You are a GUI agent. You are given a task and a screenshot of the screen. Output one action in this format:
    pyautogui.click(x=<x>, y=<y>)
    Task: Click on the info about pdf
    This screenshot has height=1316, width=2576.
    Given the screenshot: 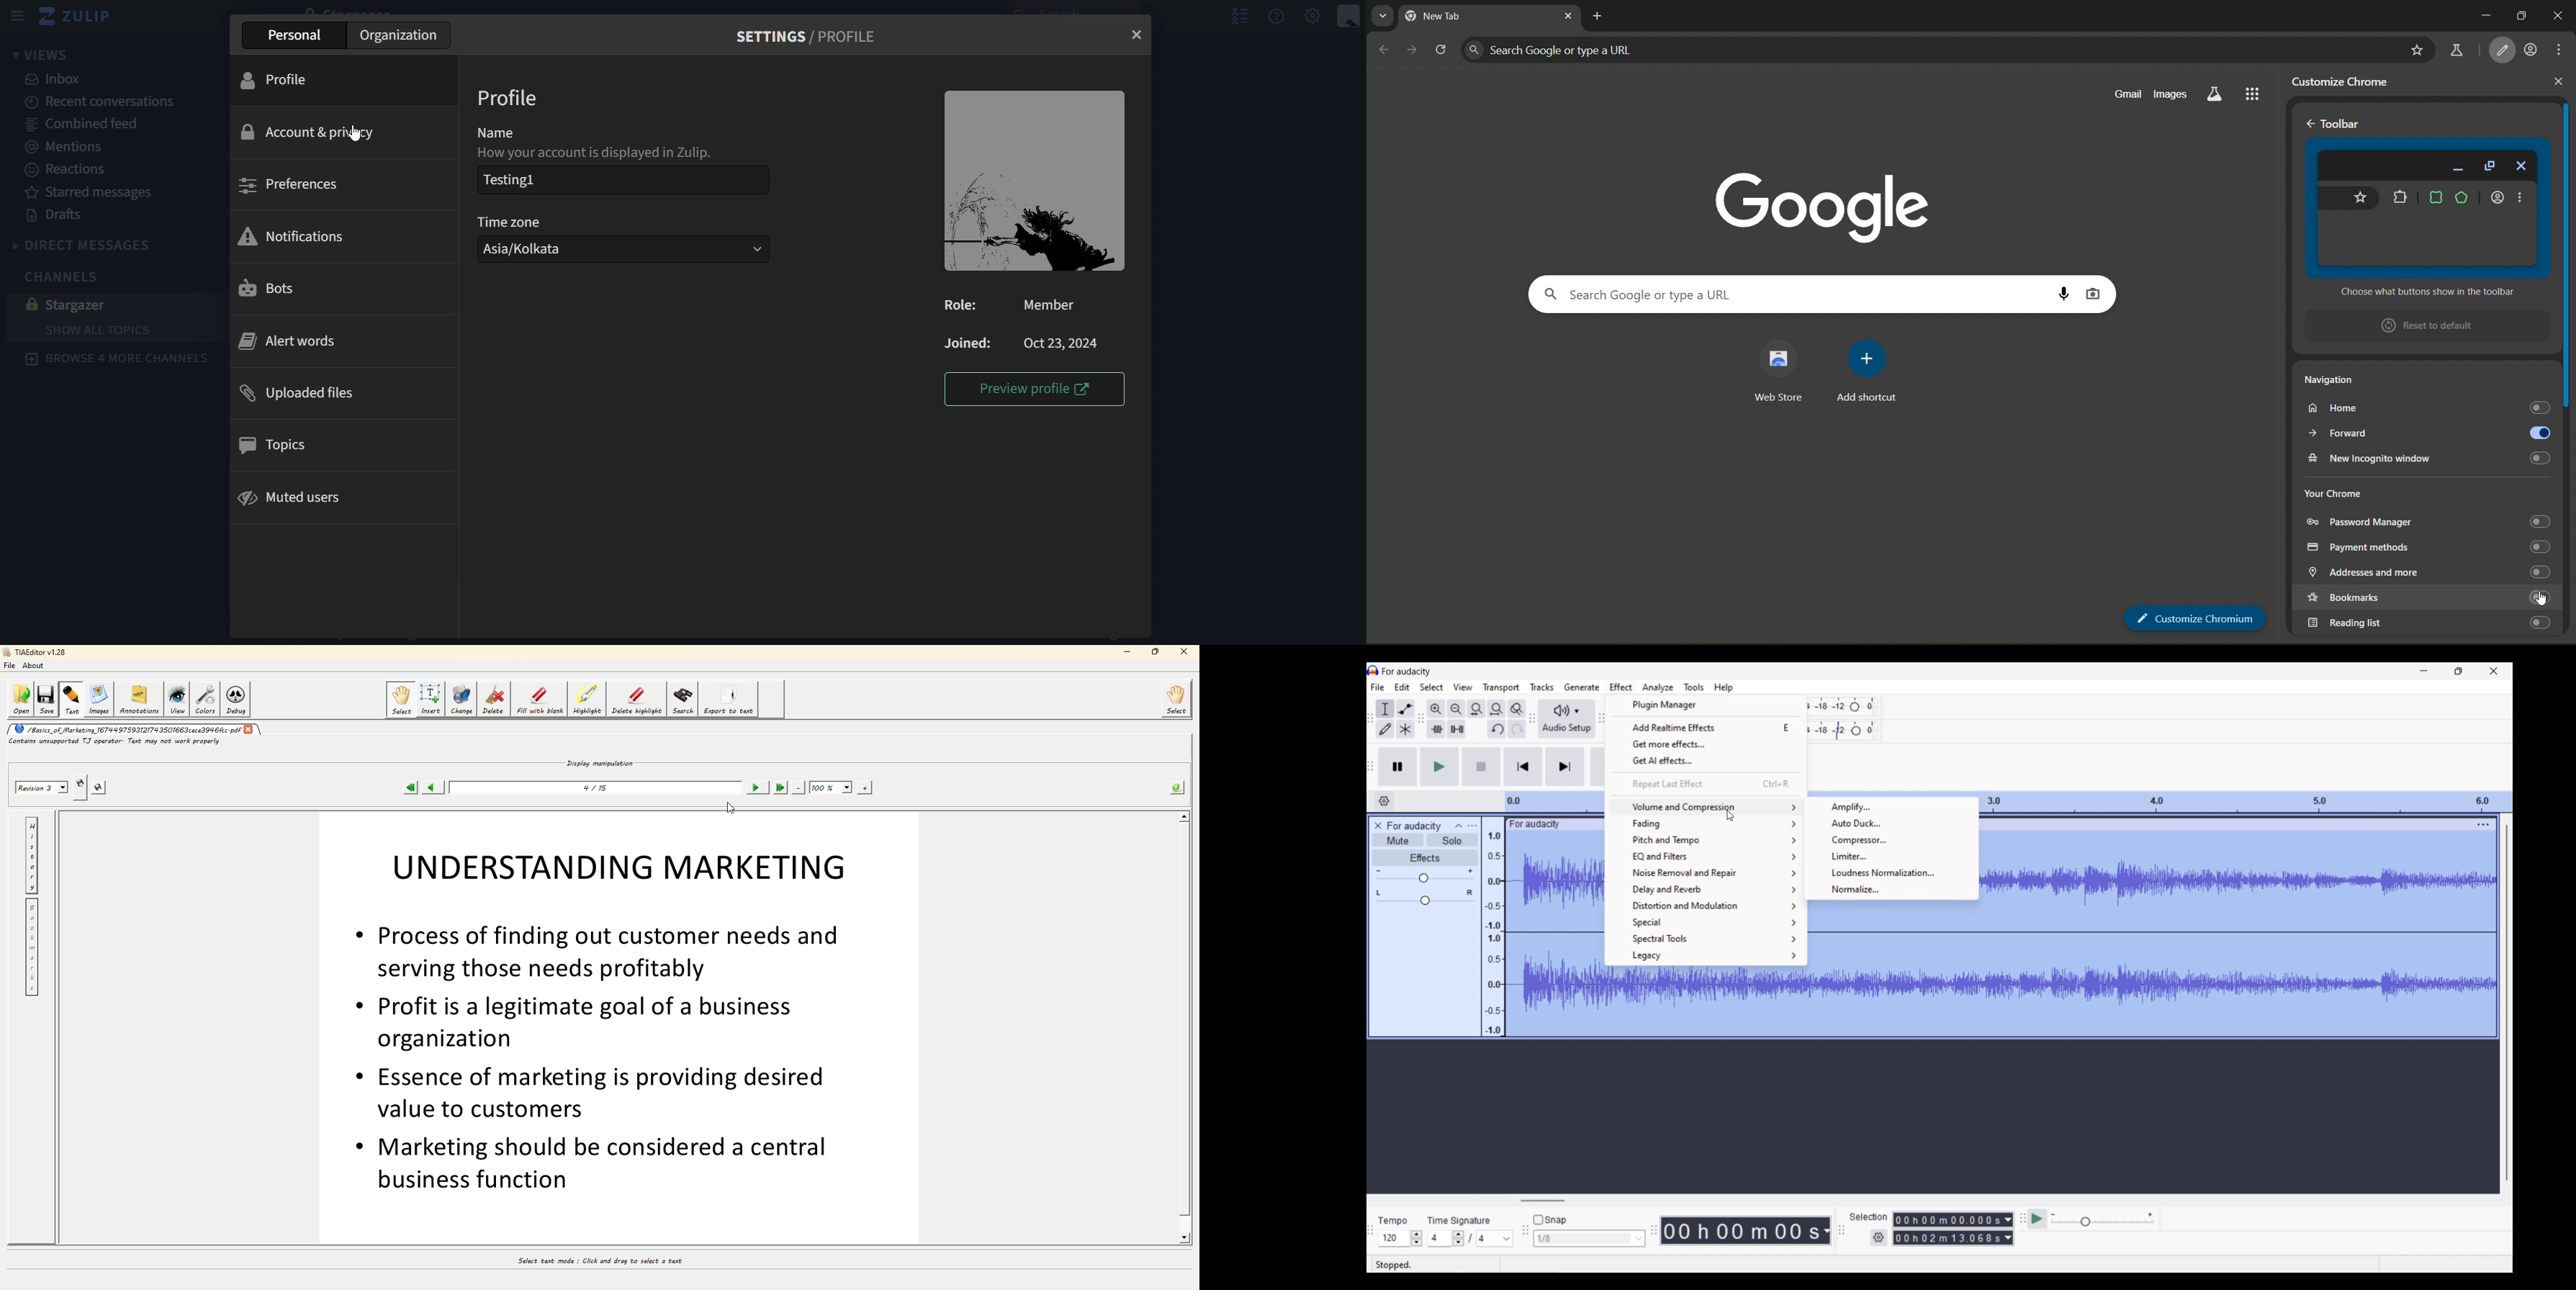 What is the action you would take?
    pyautogui.click(x=1176, y=787)
    